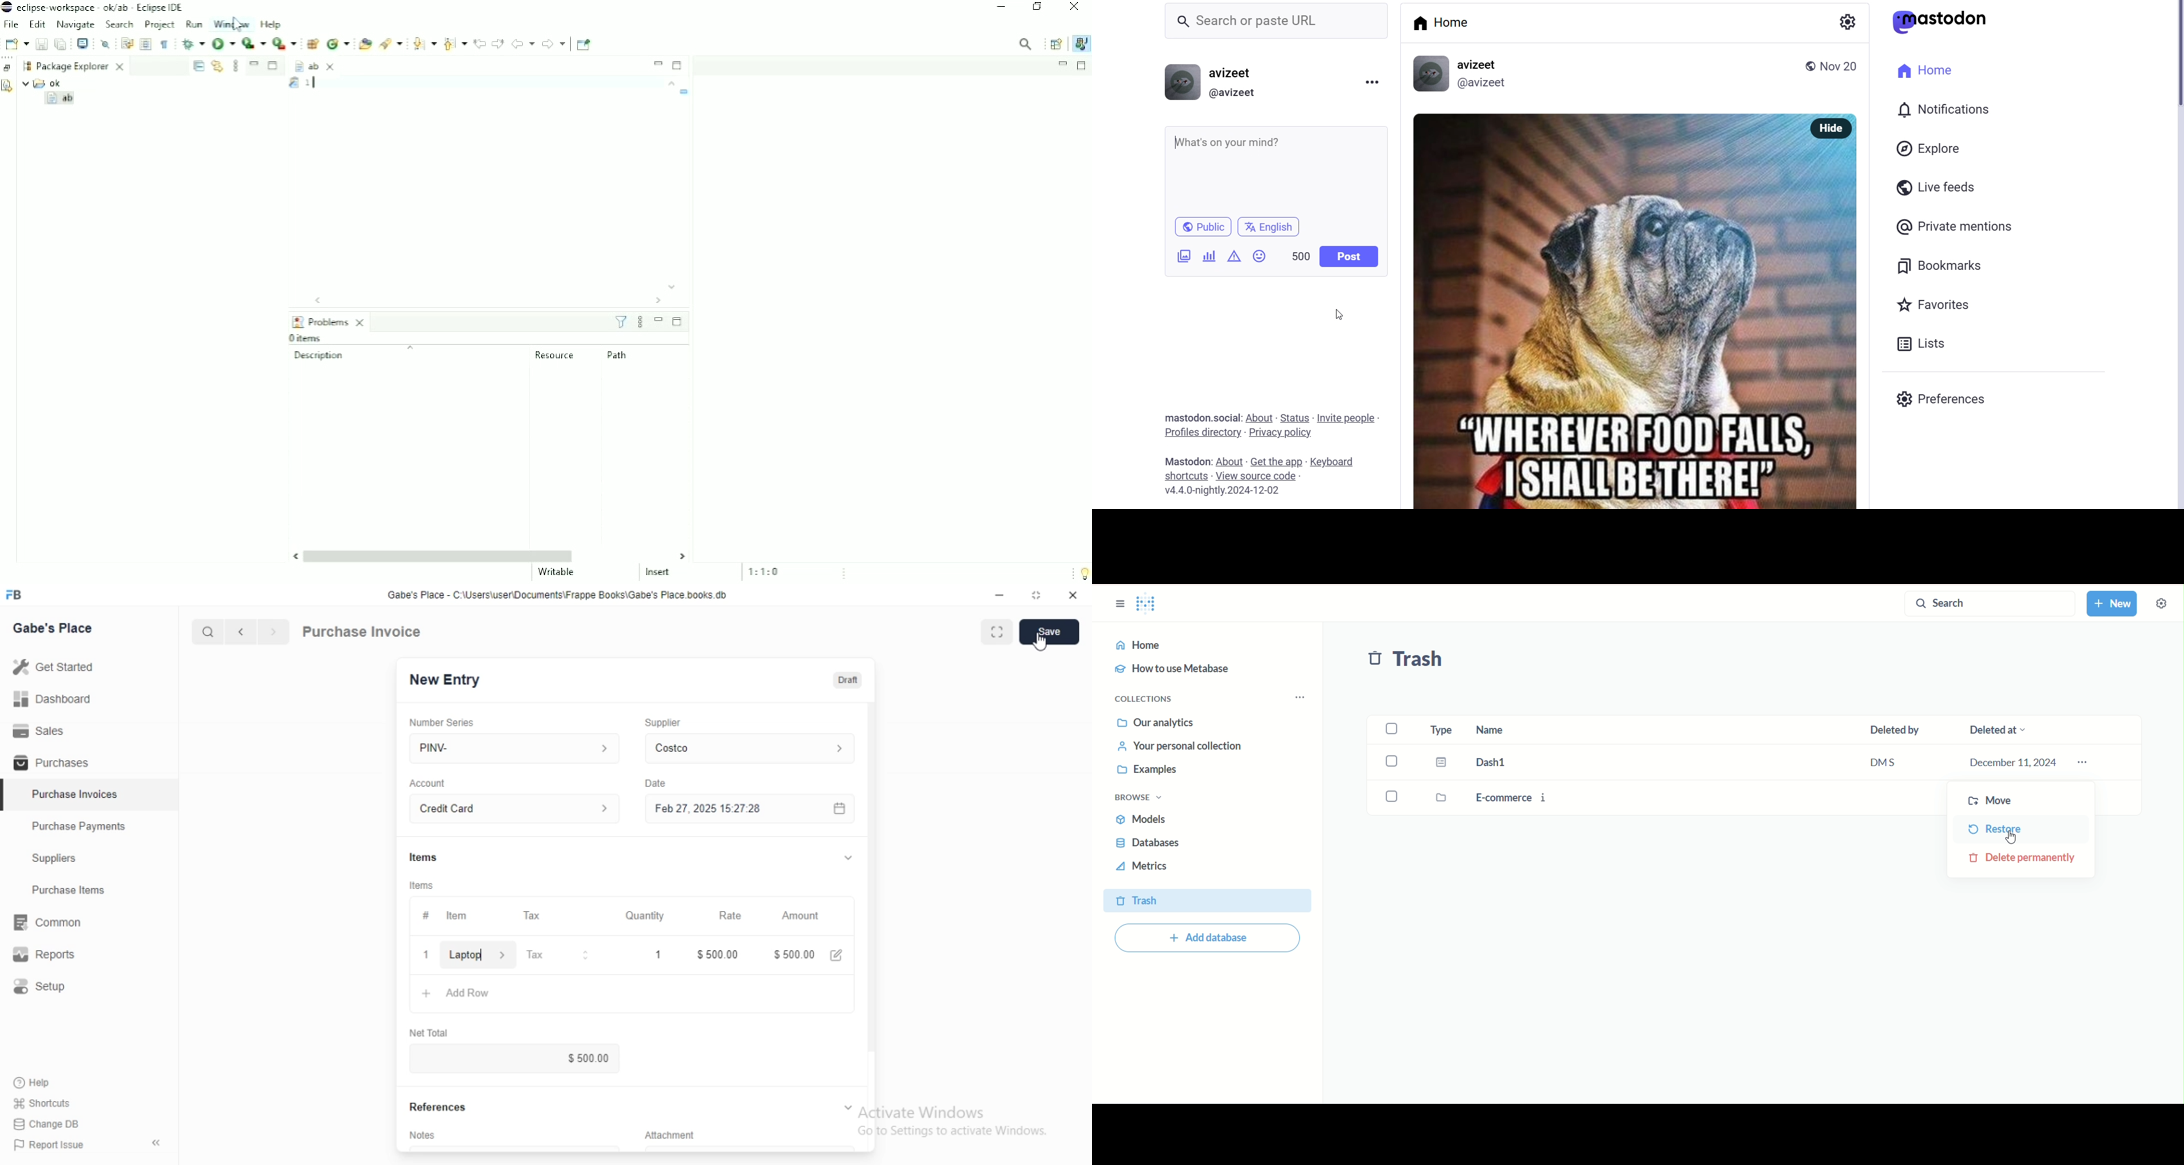 This screenshot has width=2184, height=1176. Describe the element at coordinates (1188, 419) in the screenshot. I see `mastodon social` at that location.